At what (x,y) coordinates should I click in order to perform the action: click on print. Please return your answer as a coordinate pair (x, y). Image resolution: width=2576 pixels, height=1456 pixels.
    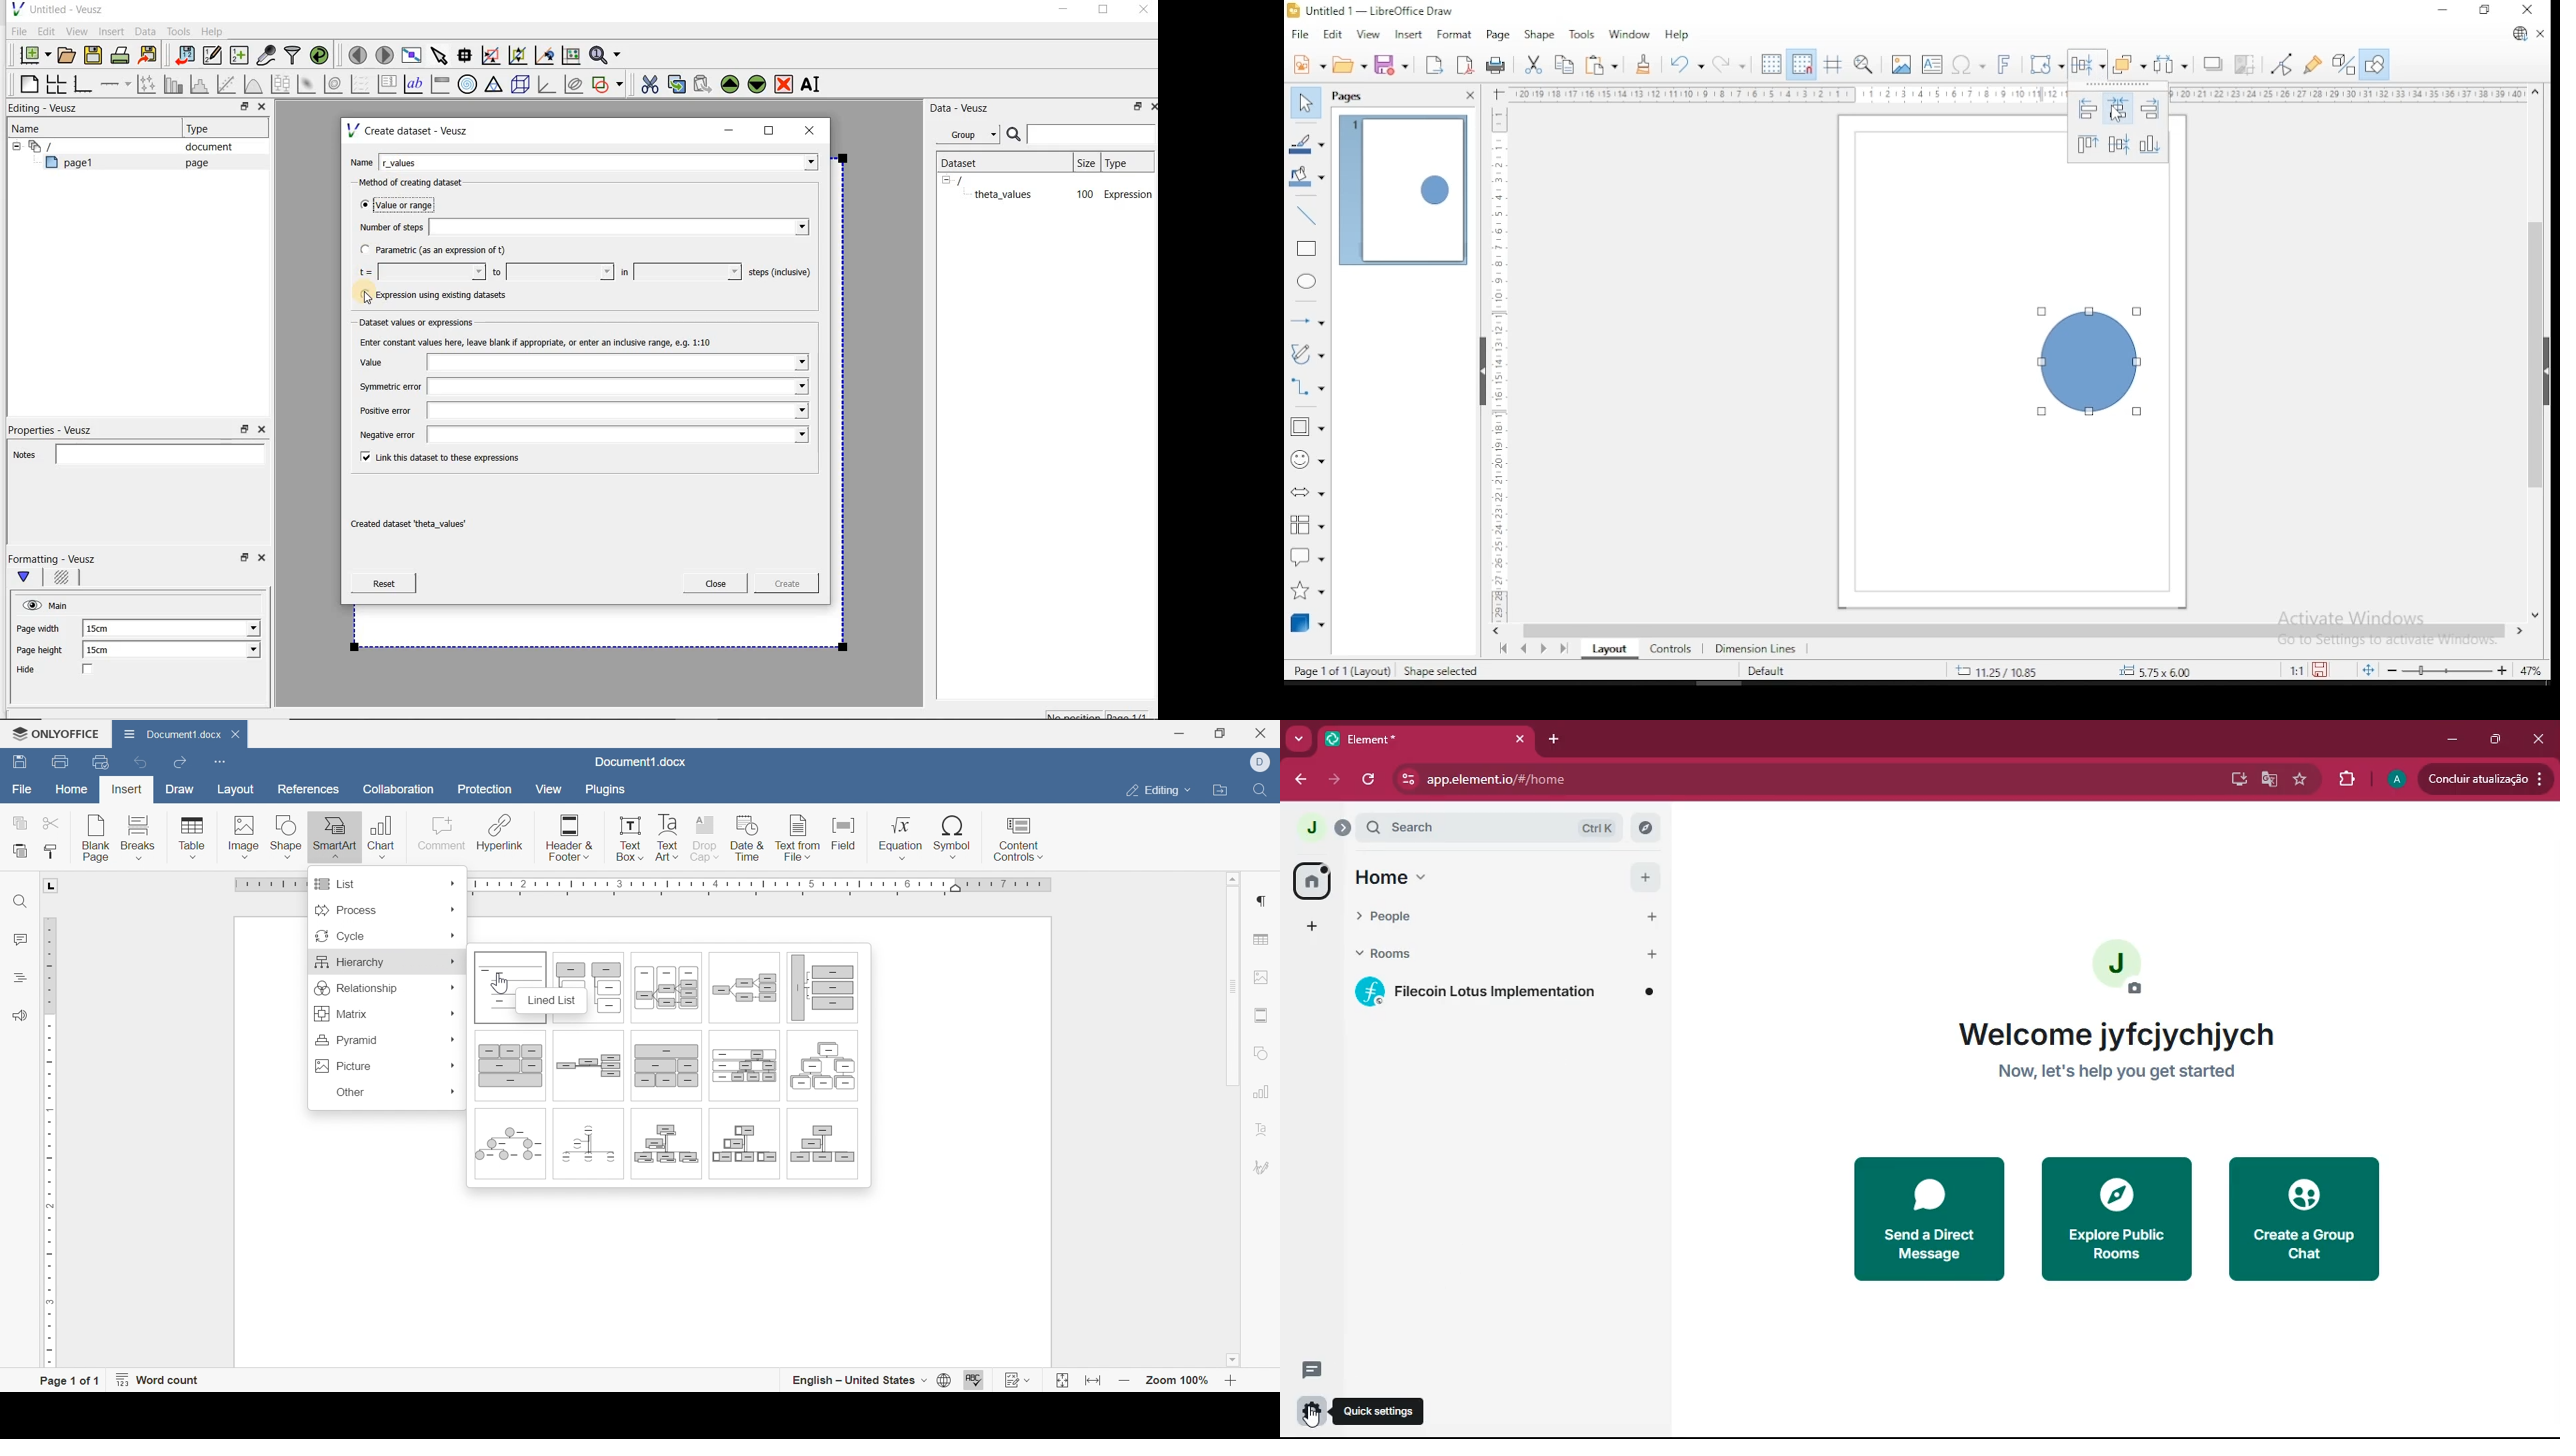
    Looking at the image, I should click on (1497, 66).